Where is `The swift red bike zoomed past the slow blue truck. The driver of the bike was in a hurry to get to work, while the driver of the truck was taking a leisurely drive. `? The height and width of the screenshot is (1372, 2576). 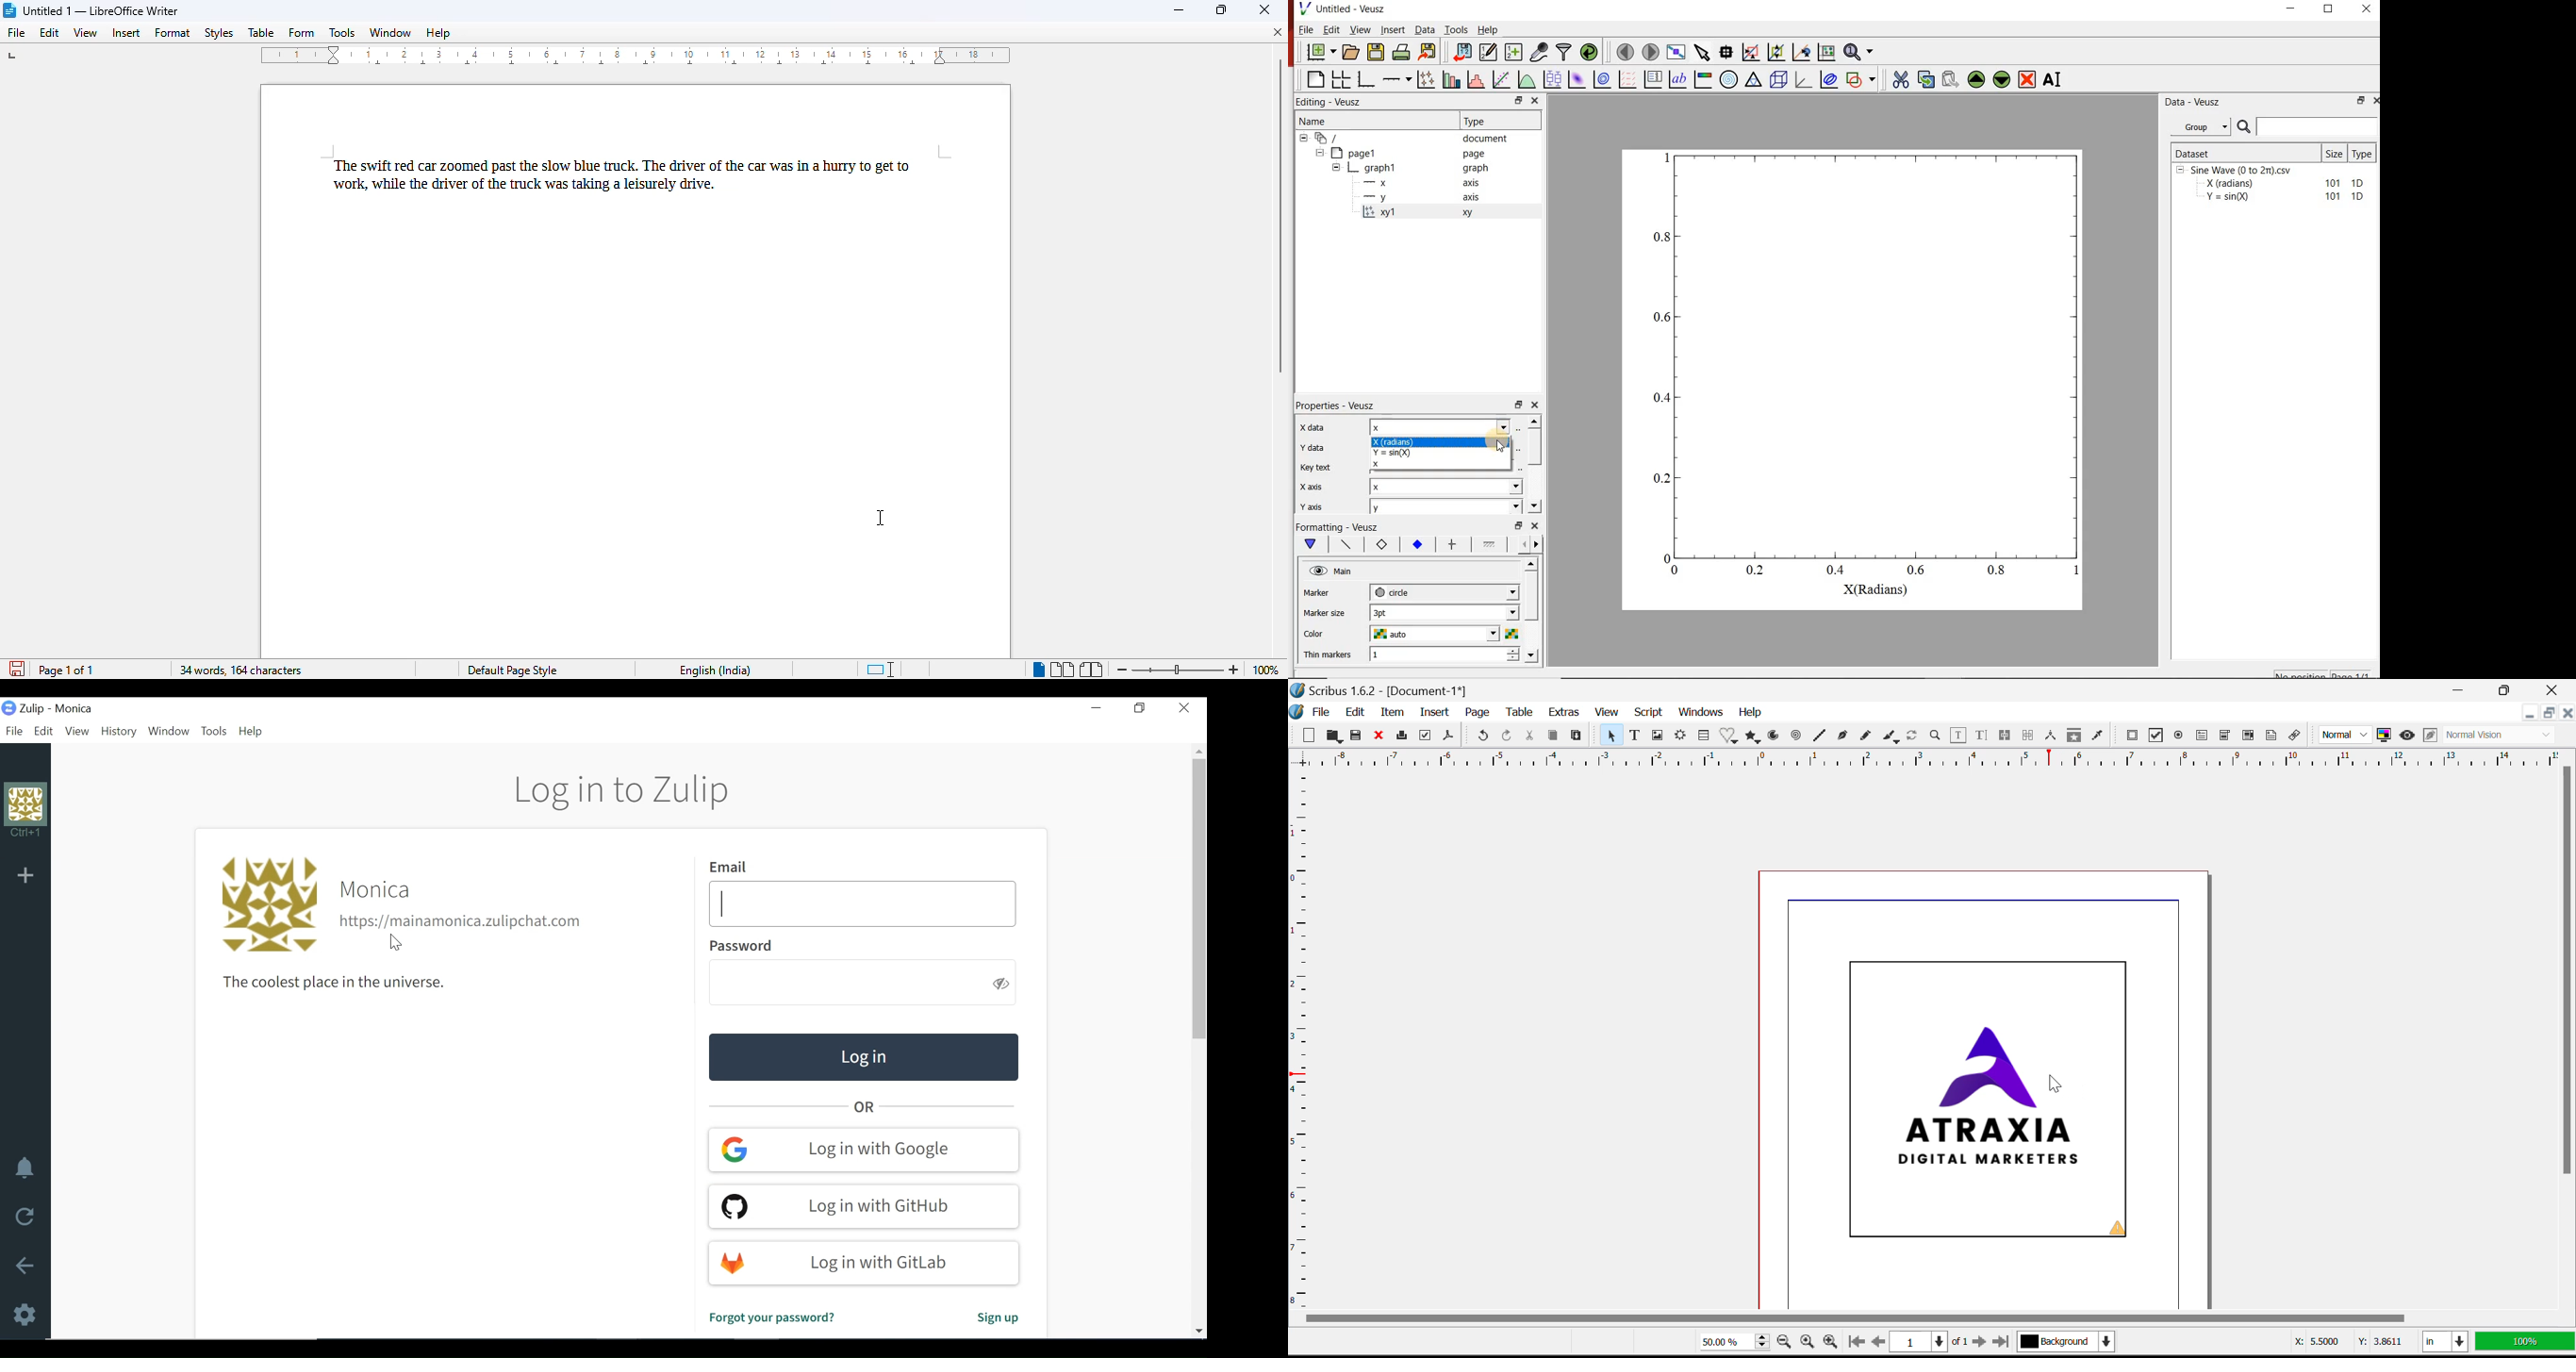
The swift red bike zoomed past the slow blue truck. The driver of the bike was in a hurry to get to work, while the driver of the truck was taking a leisurely drive.  is located at coordinates (639, 176).